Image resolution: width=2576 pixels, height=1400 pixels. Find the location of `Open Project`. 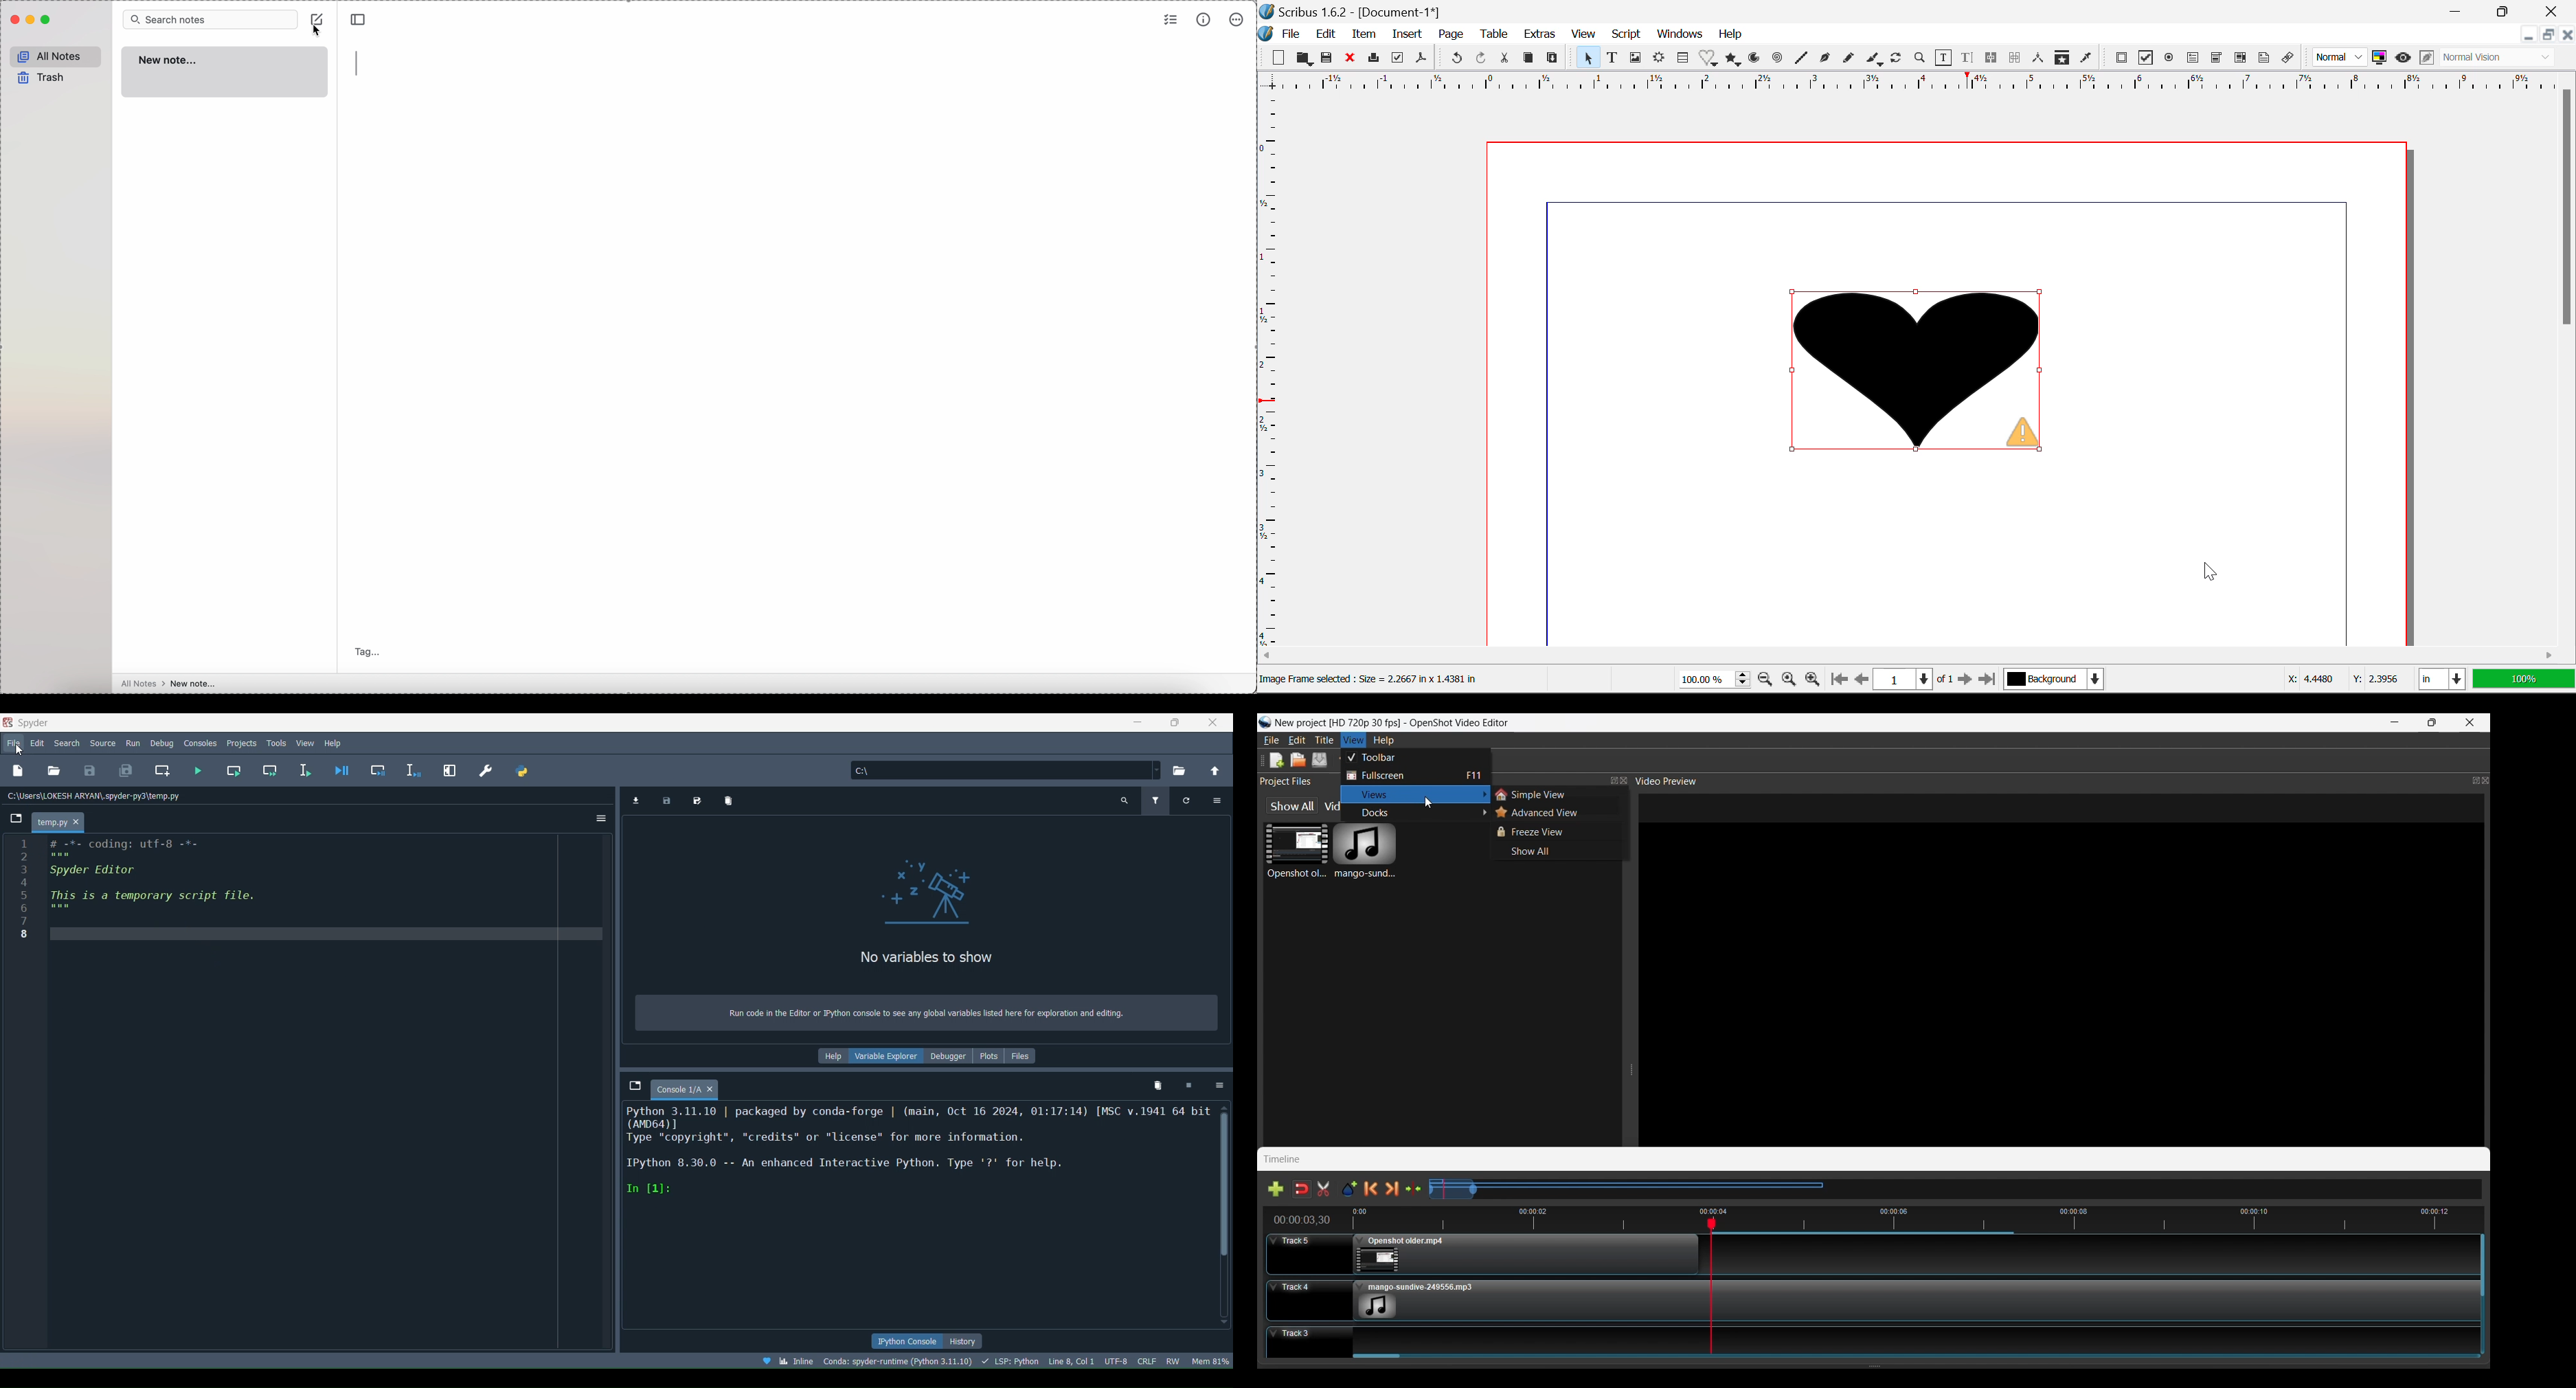

Open Project is located at coordinates (1299, 760).